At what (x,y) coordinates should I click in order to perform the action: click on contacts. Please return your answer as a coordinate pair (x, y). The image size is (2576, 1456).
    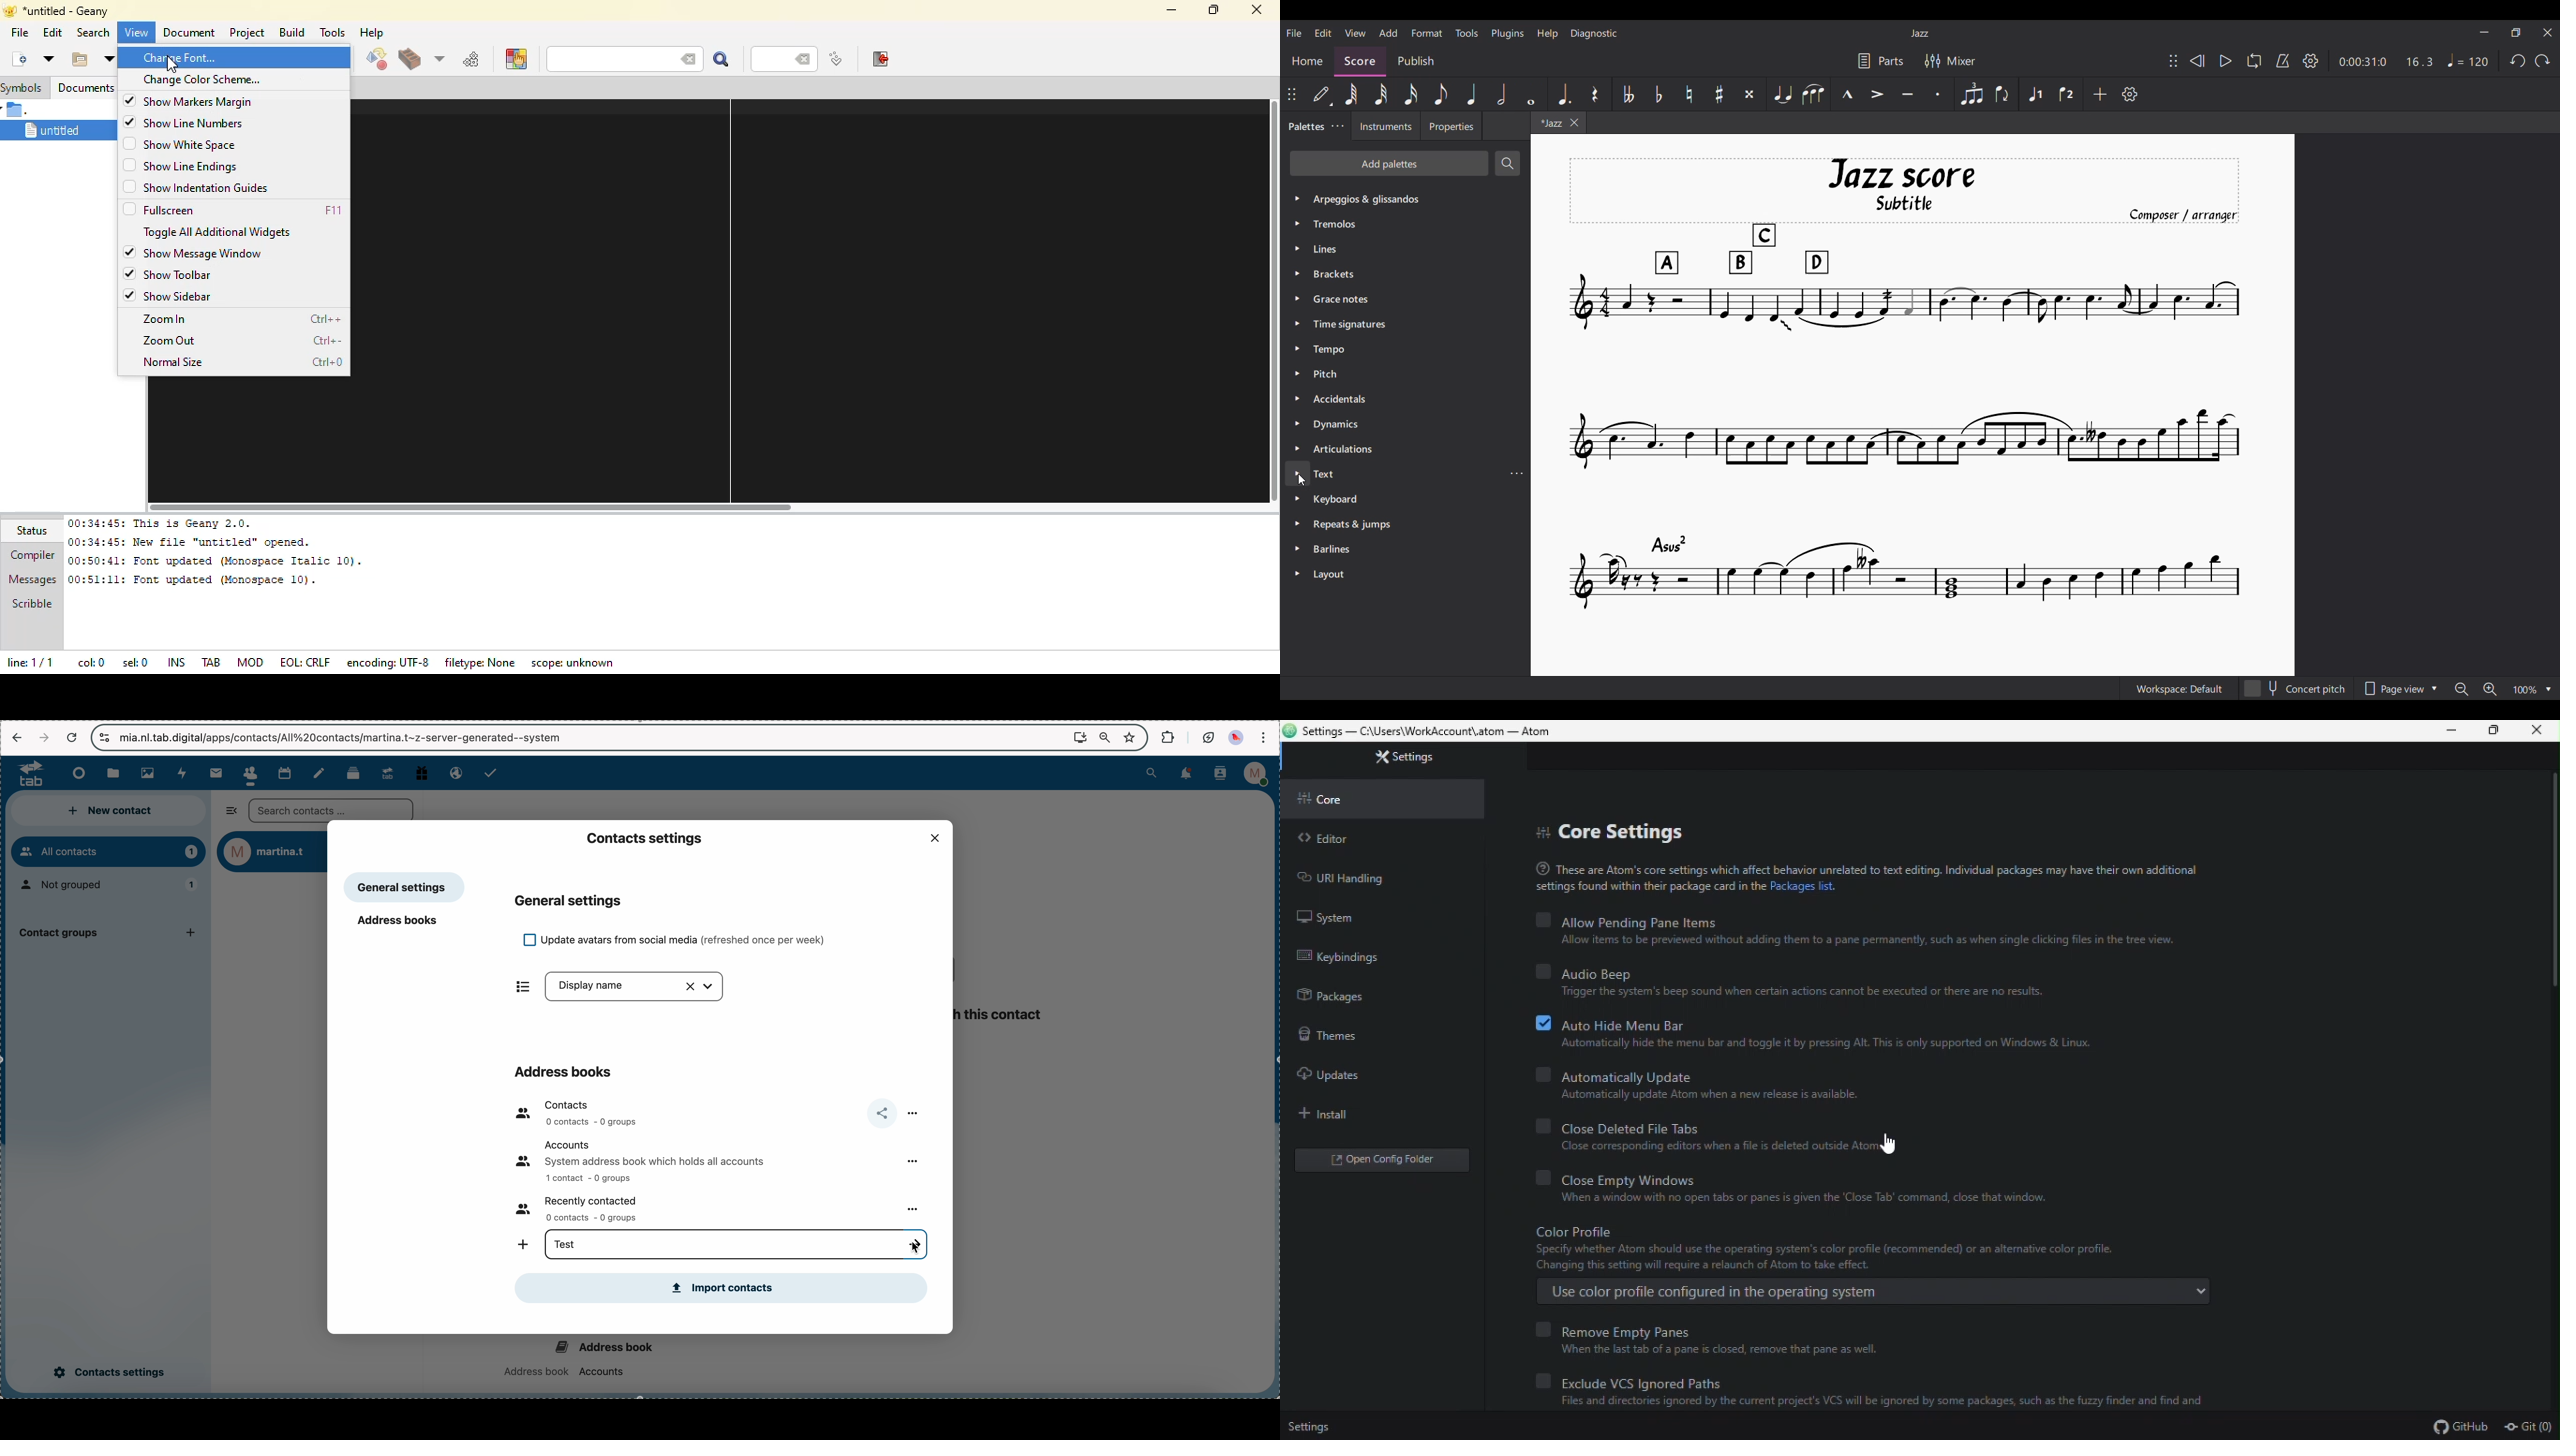
    Looking at the image, I should click on (575, 1114).